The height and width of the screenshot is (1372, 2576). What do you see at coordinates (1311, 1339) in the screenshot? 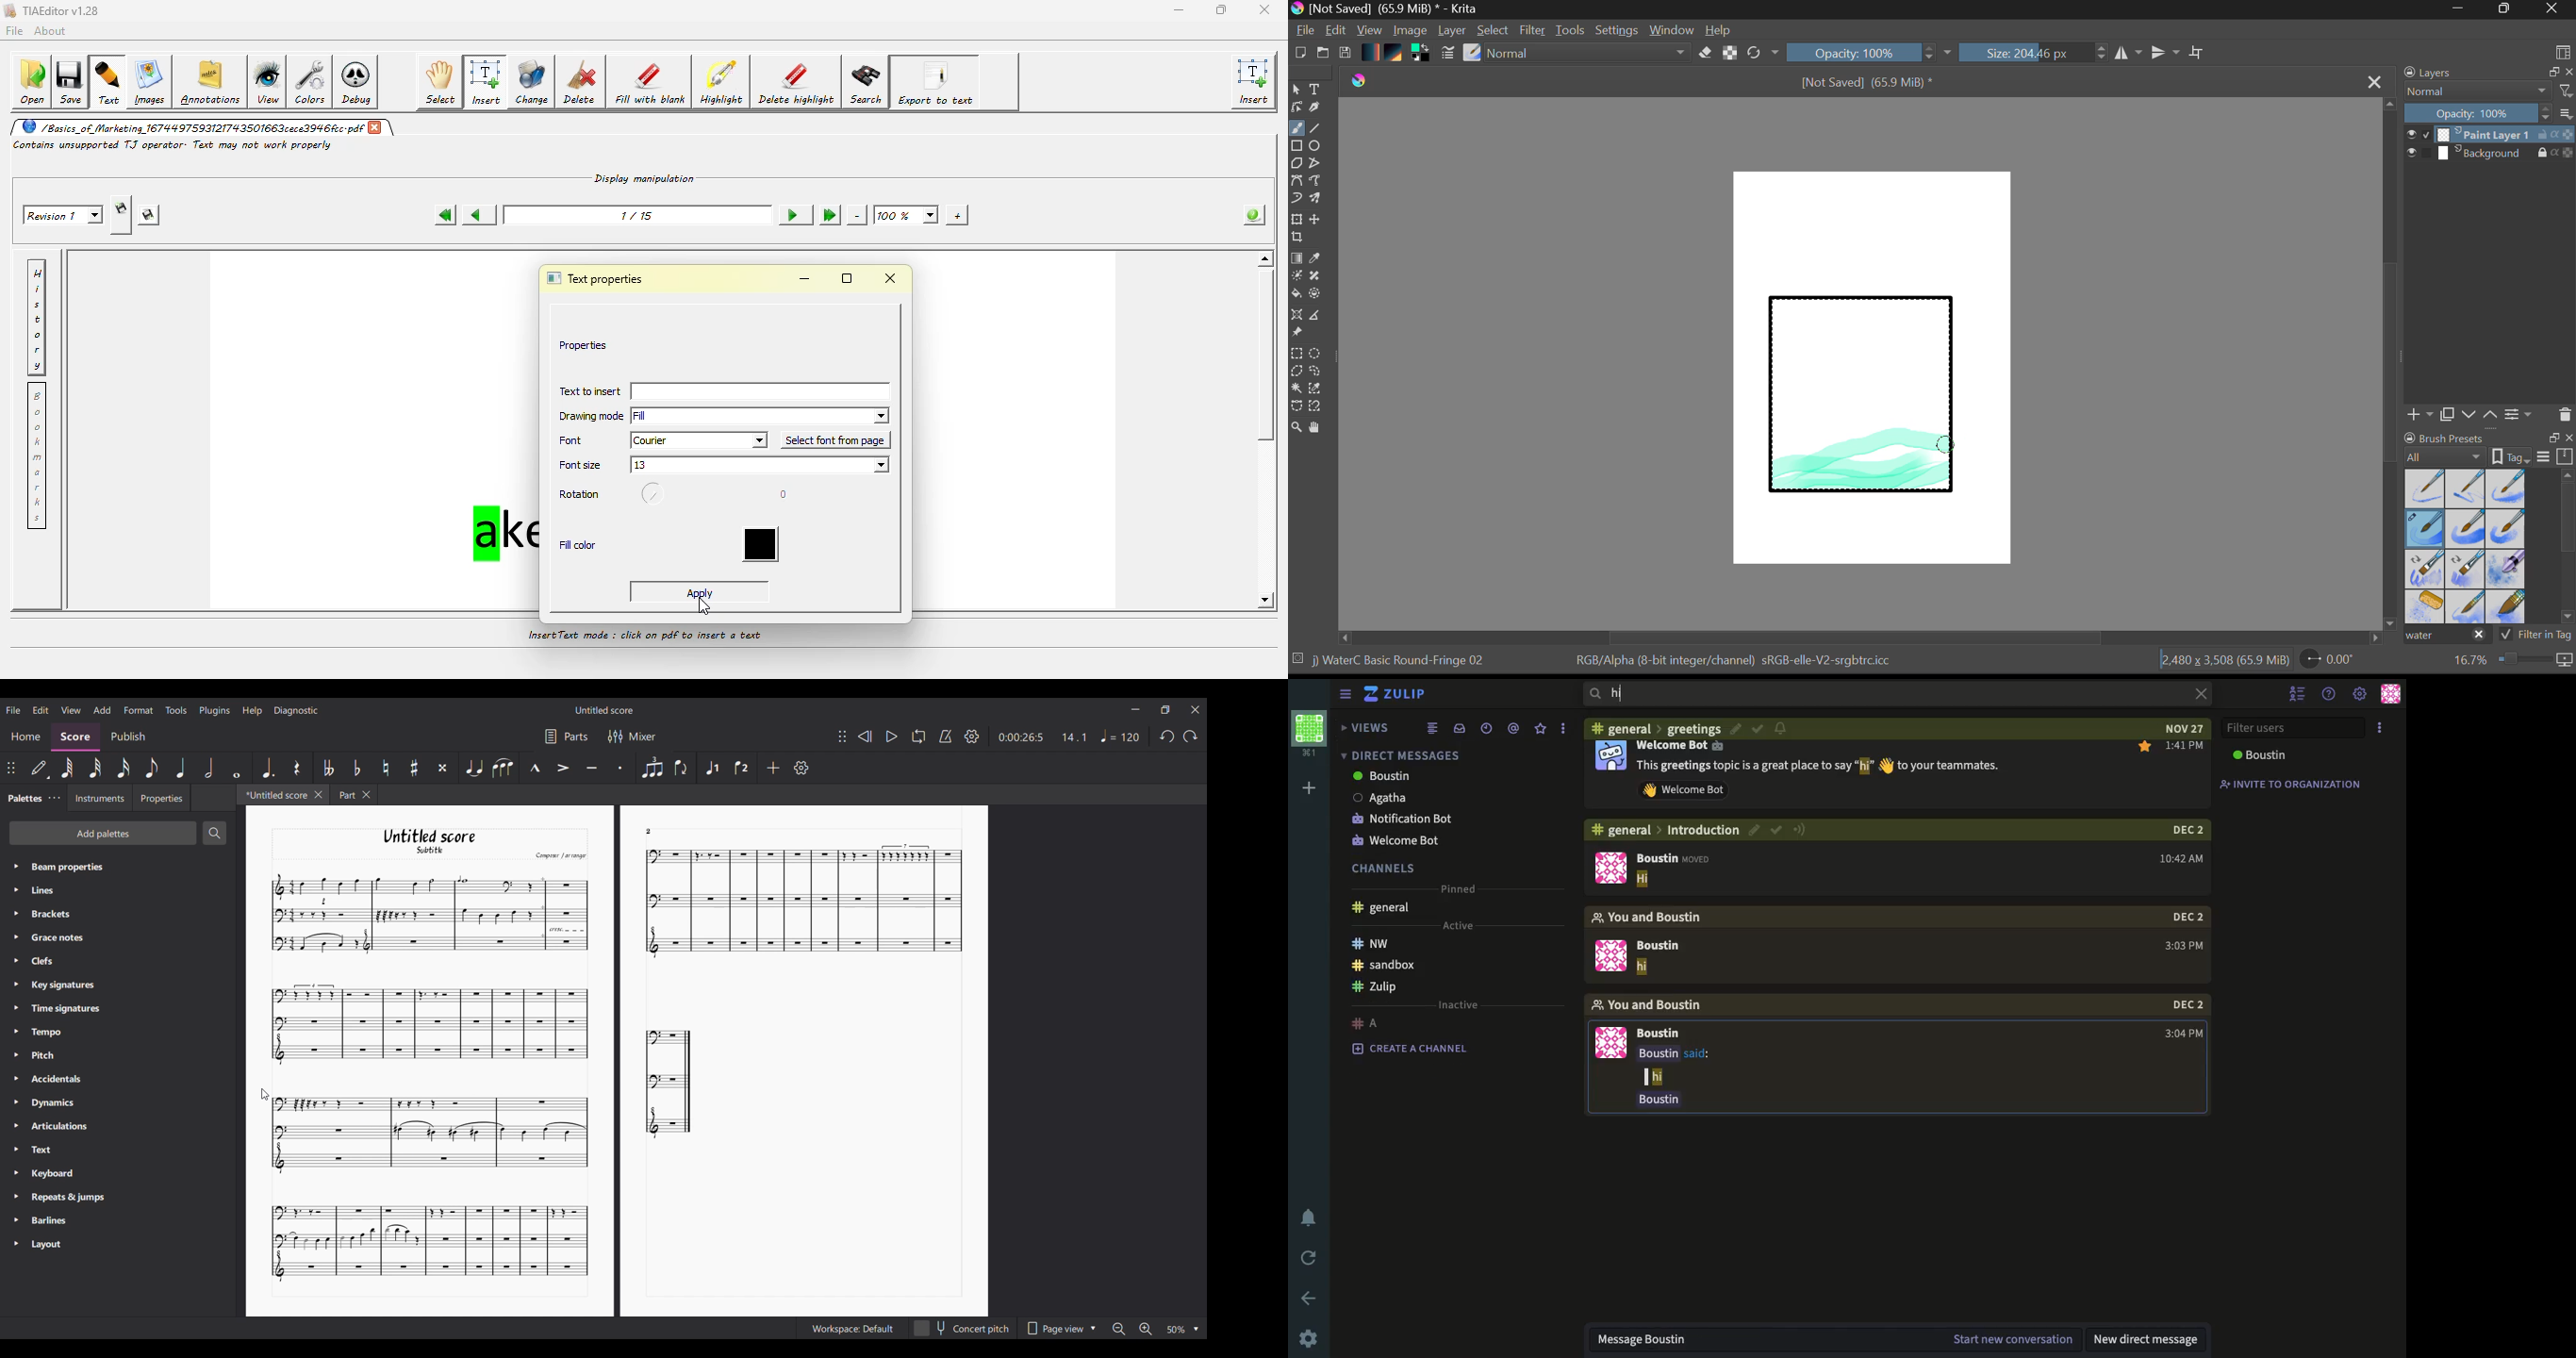
I see `settings` at bounding box center [1311, 1339].